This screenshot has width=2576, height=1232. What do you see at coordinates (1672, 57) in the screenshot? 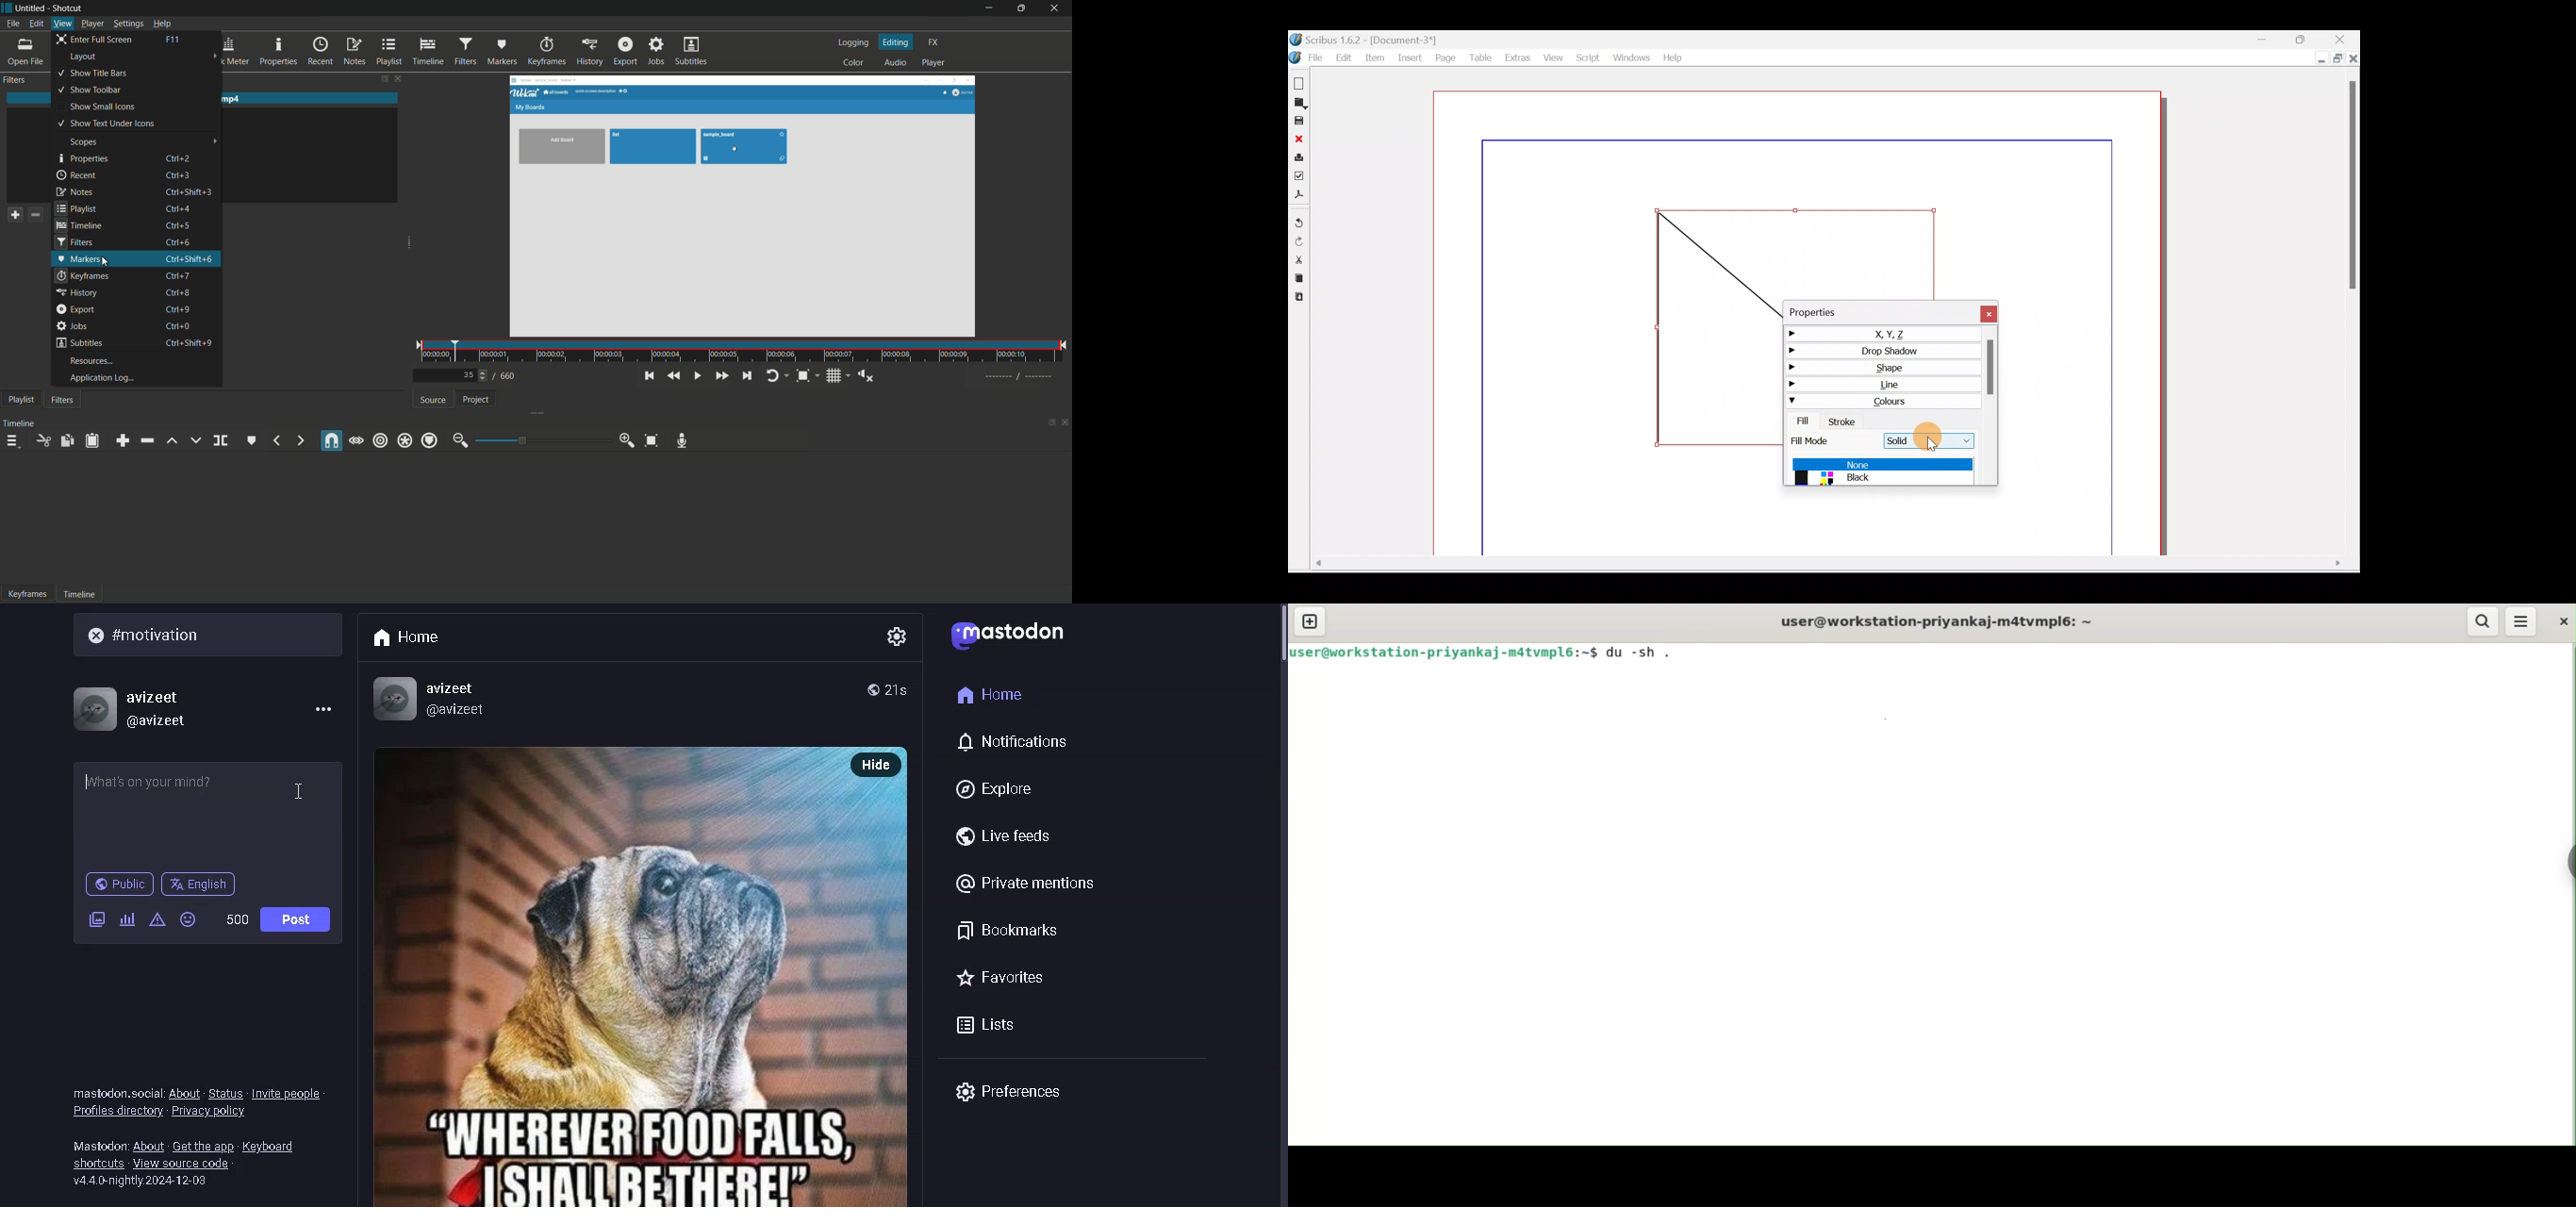
I see `Help` at bounding box center [1672, 57].